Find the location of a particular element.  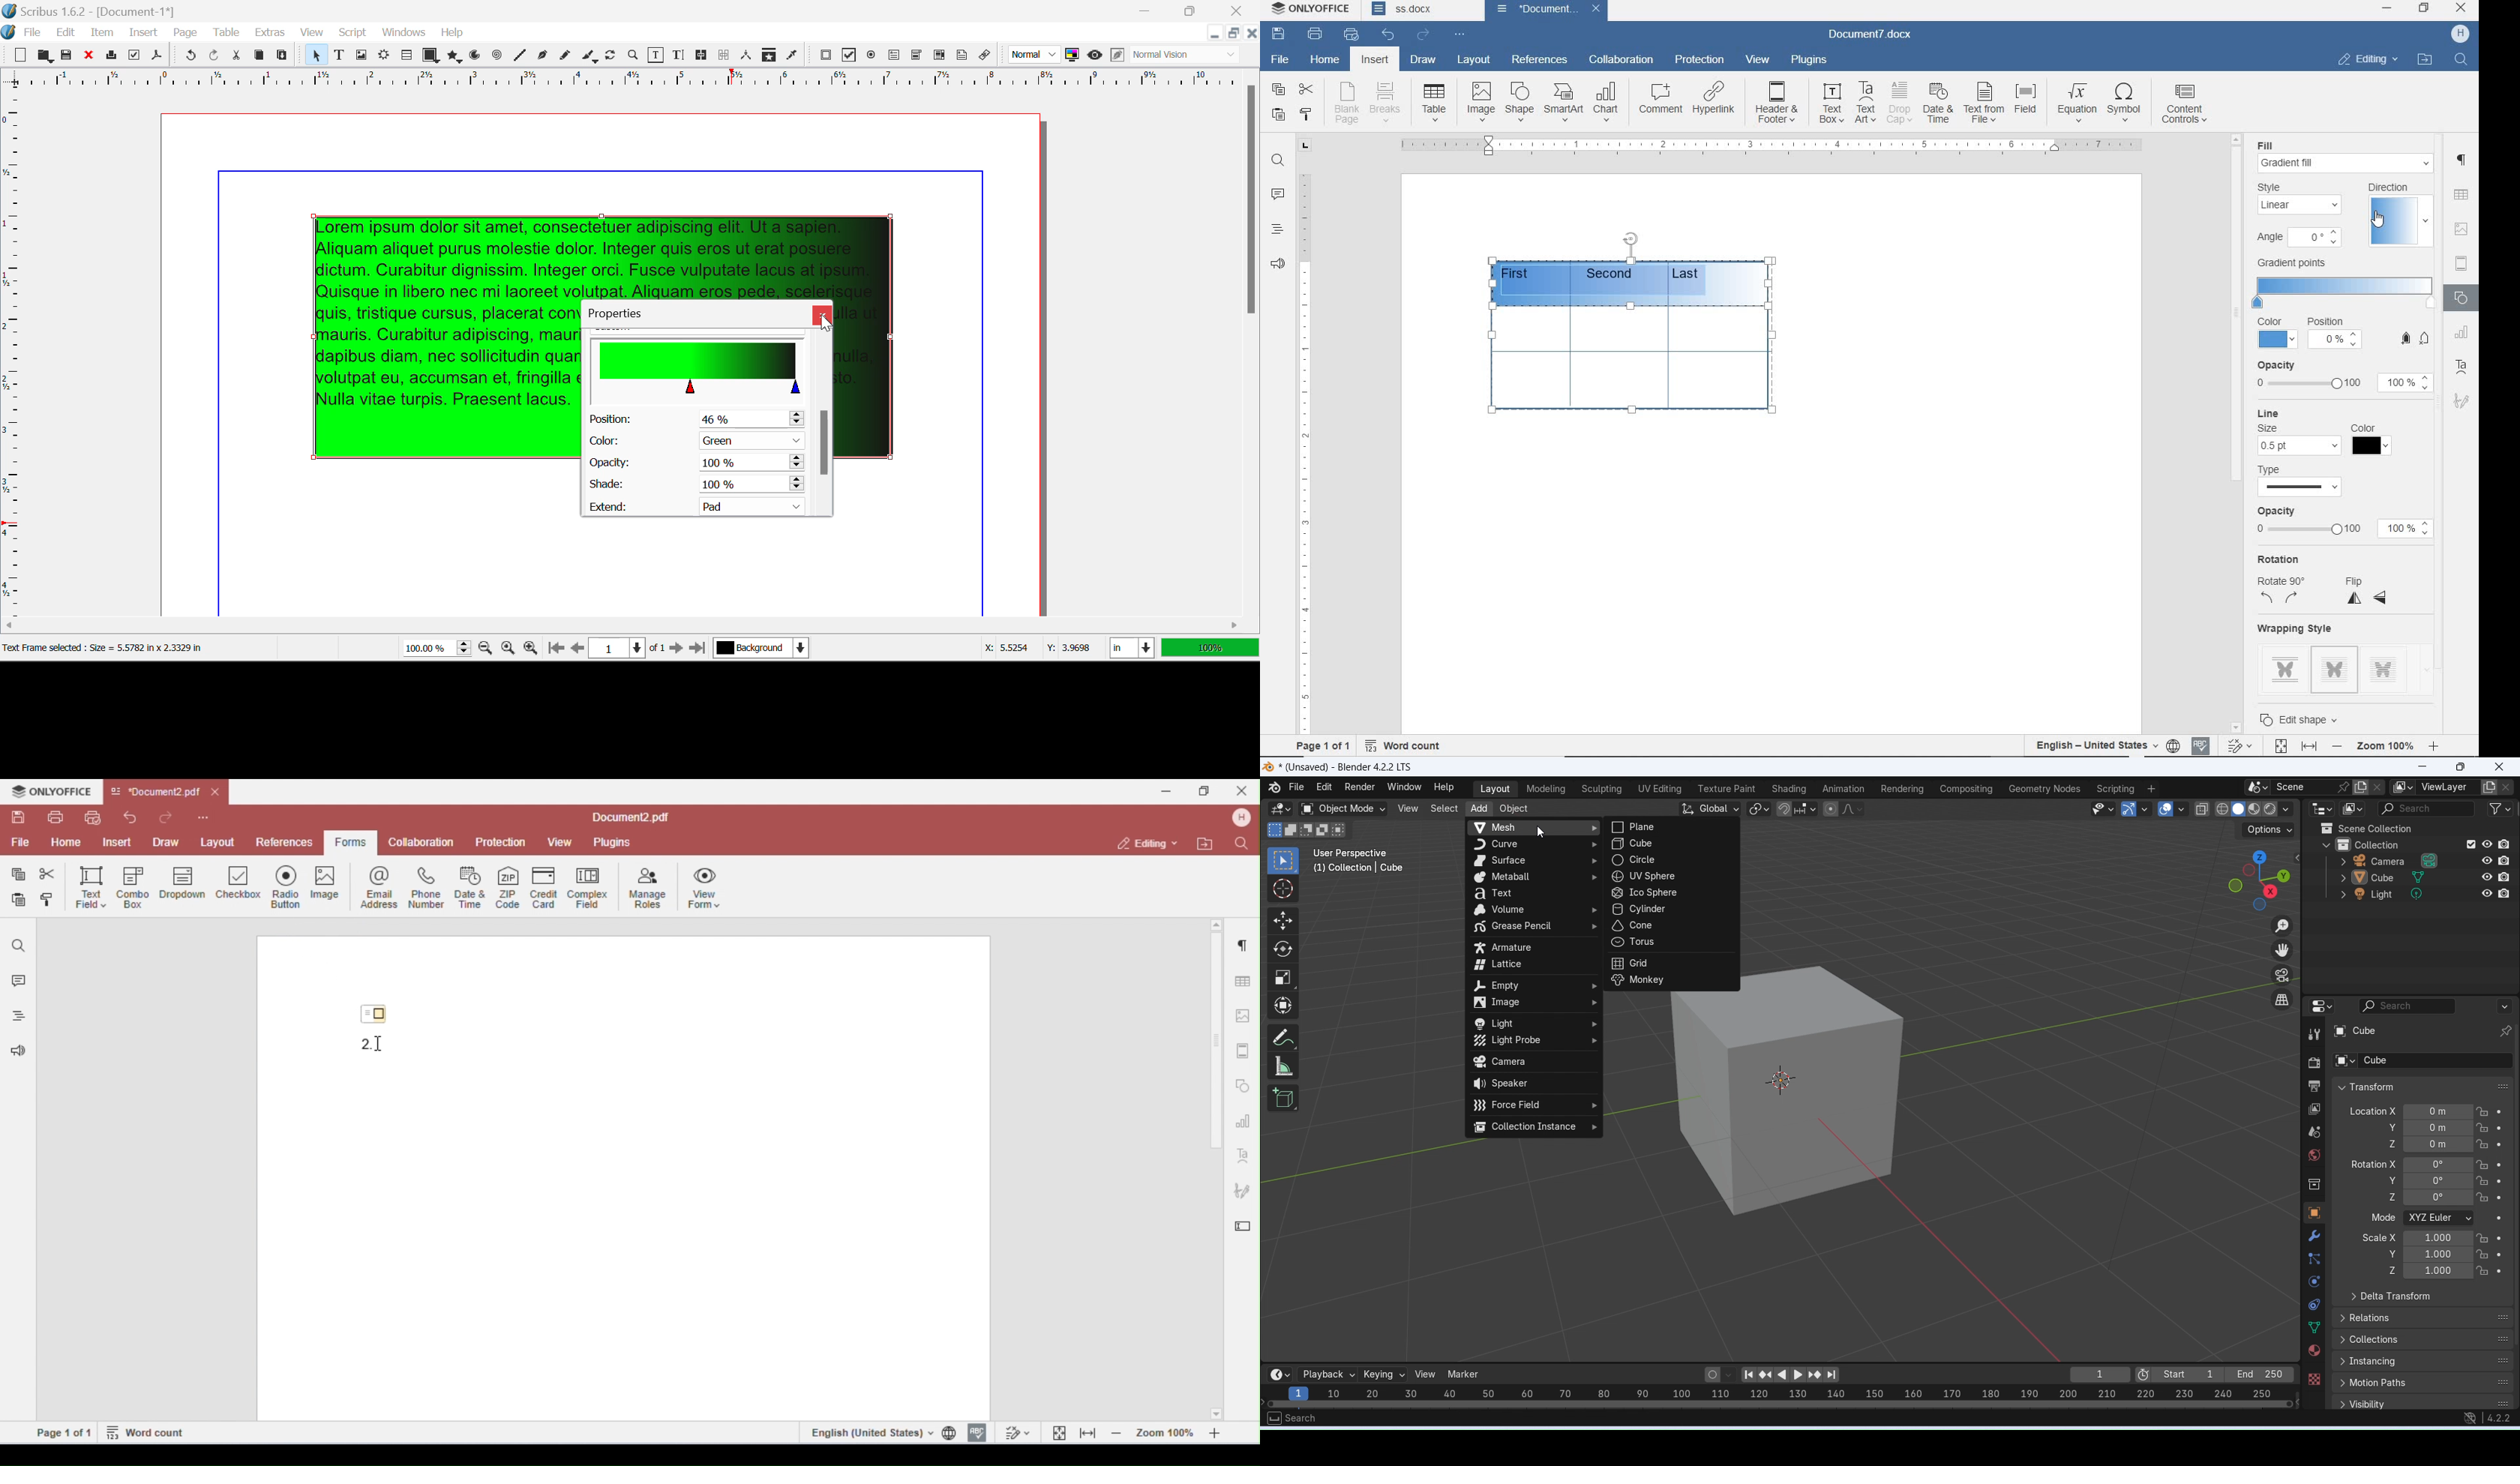

insert is located at coordinates (1375, 61).